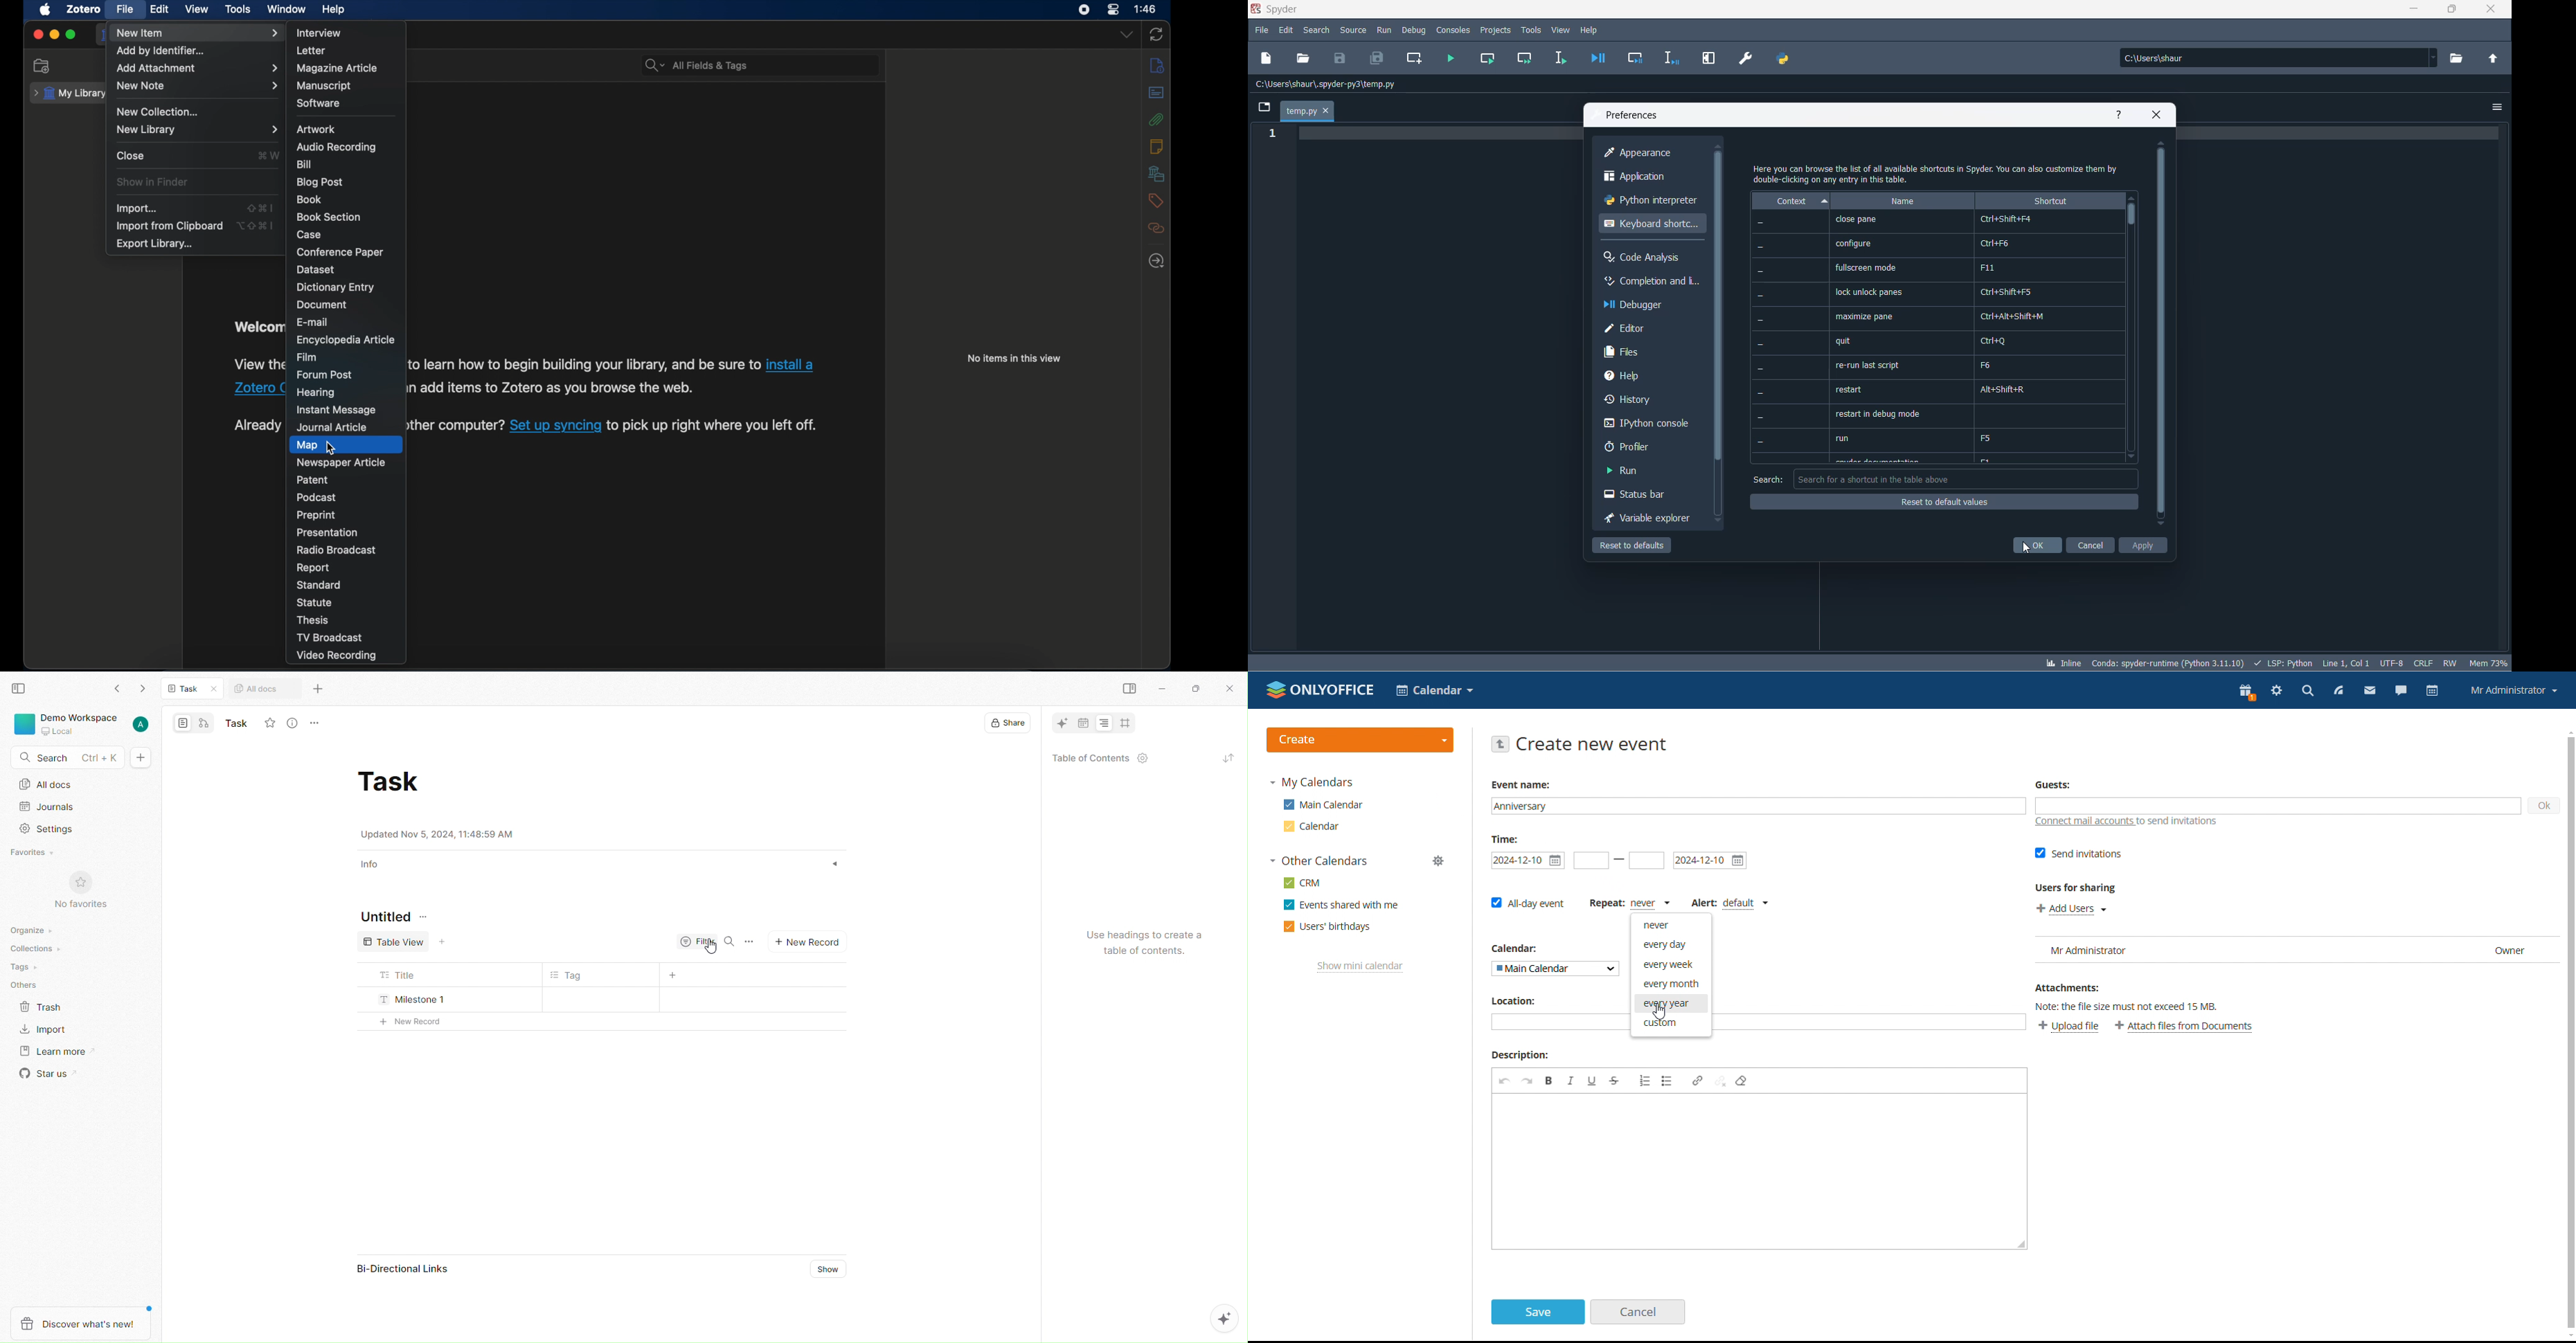  Describe the element at coordinates (1645, 447) in the screenshot. I see `profler` at that location.